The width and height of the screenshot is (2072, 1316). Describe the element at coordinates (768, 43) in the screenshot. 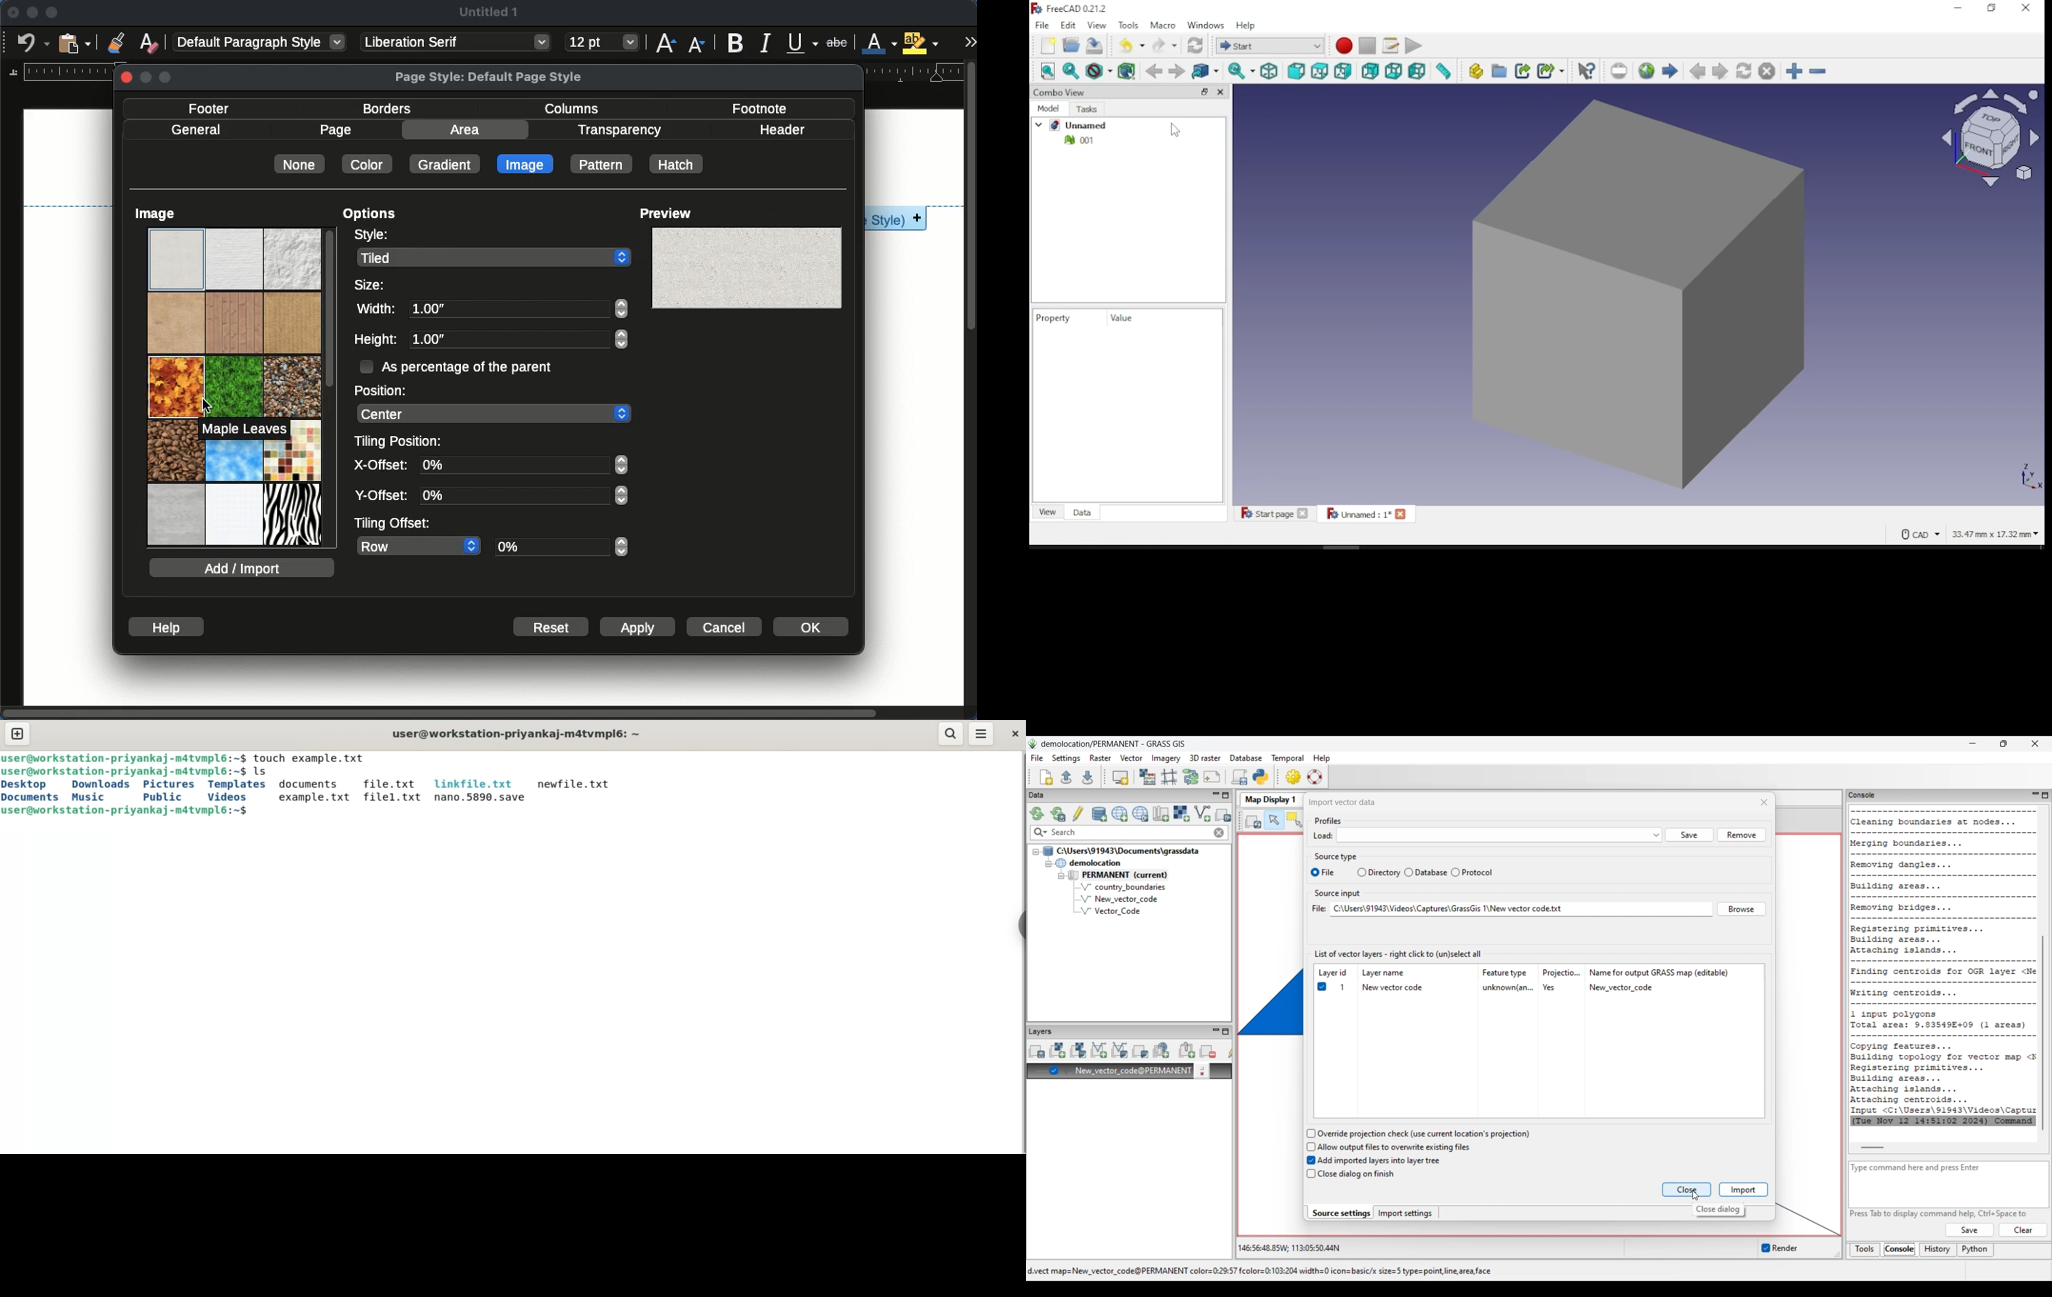

I see `italics` at that location.